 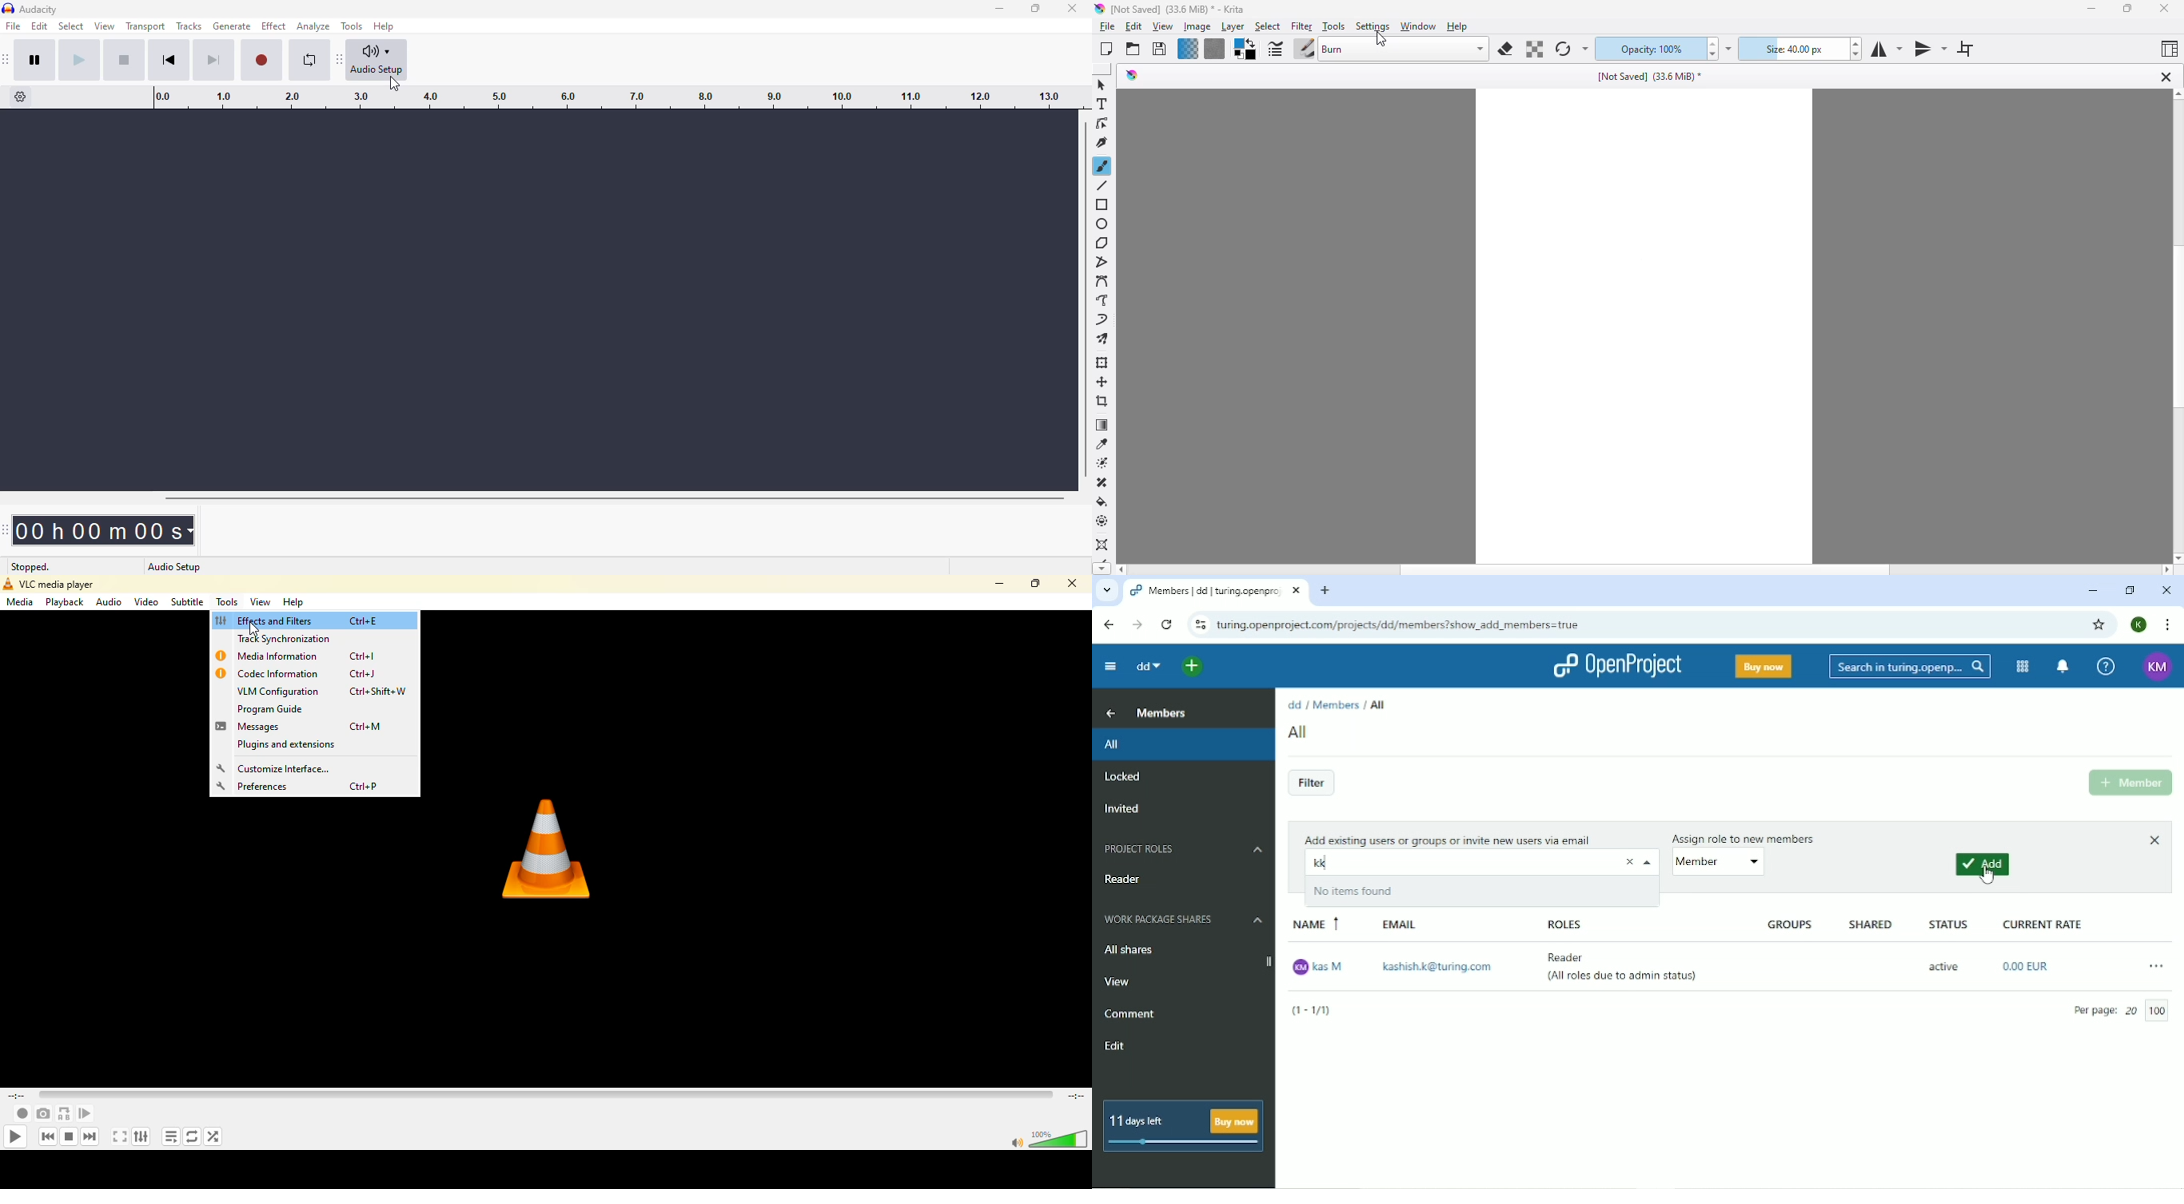 I want to click on freehand brush tool, so click(x=1102, y=165).